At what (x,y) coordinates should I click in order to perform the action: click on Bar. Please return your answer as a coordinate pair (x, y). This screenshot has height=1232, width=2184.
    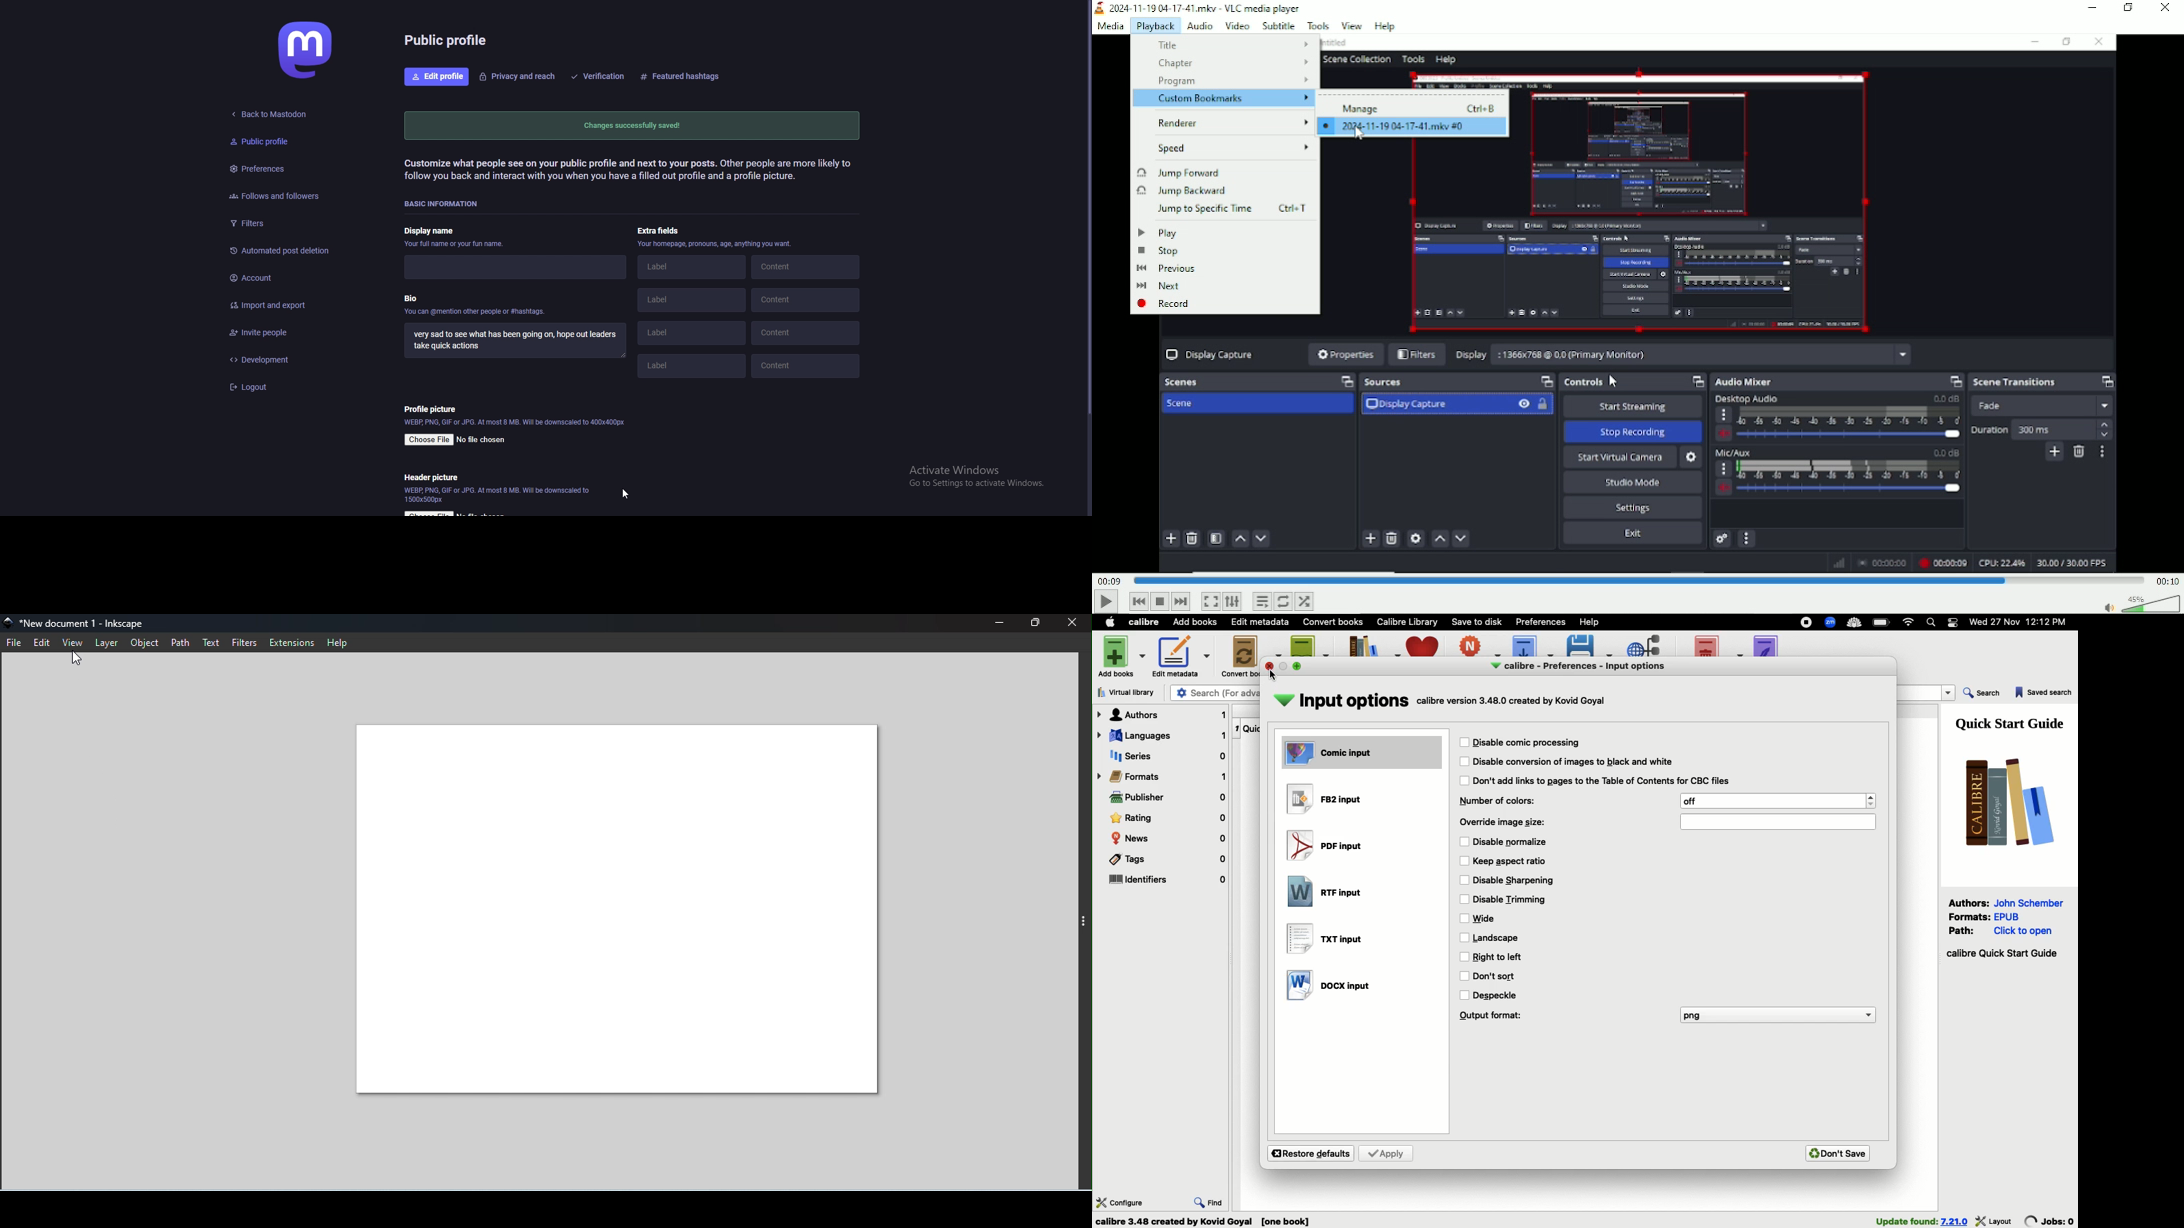
    Looking at the image, I should click on (1778, 821).